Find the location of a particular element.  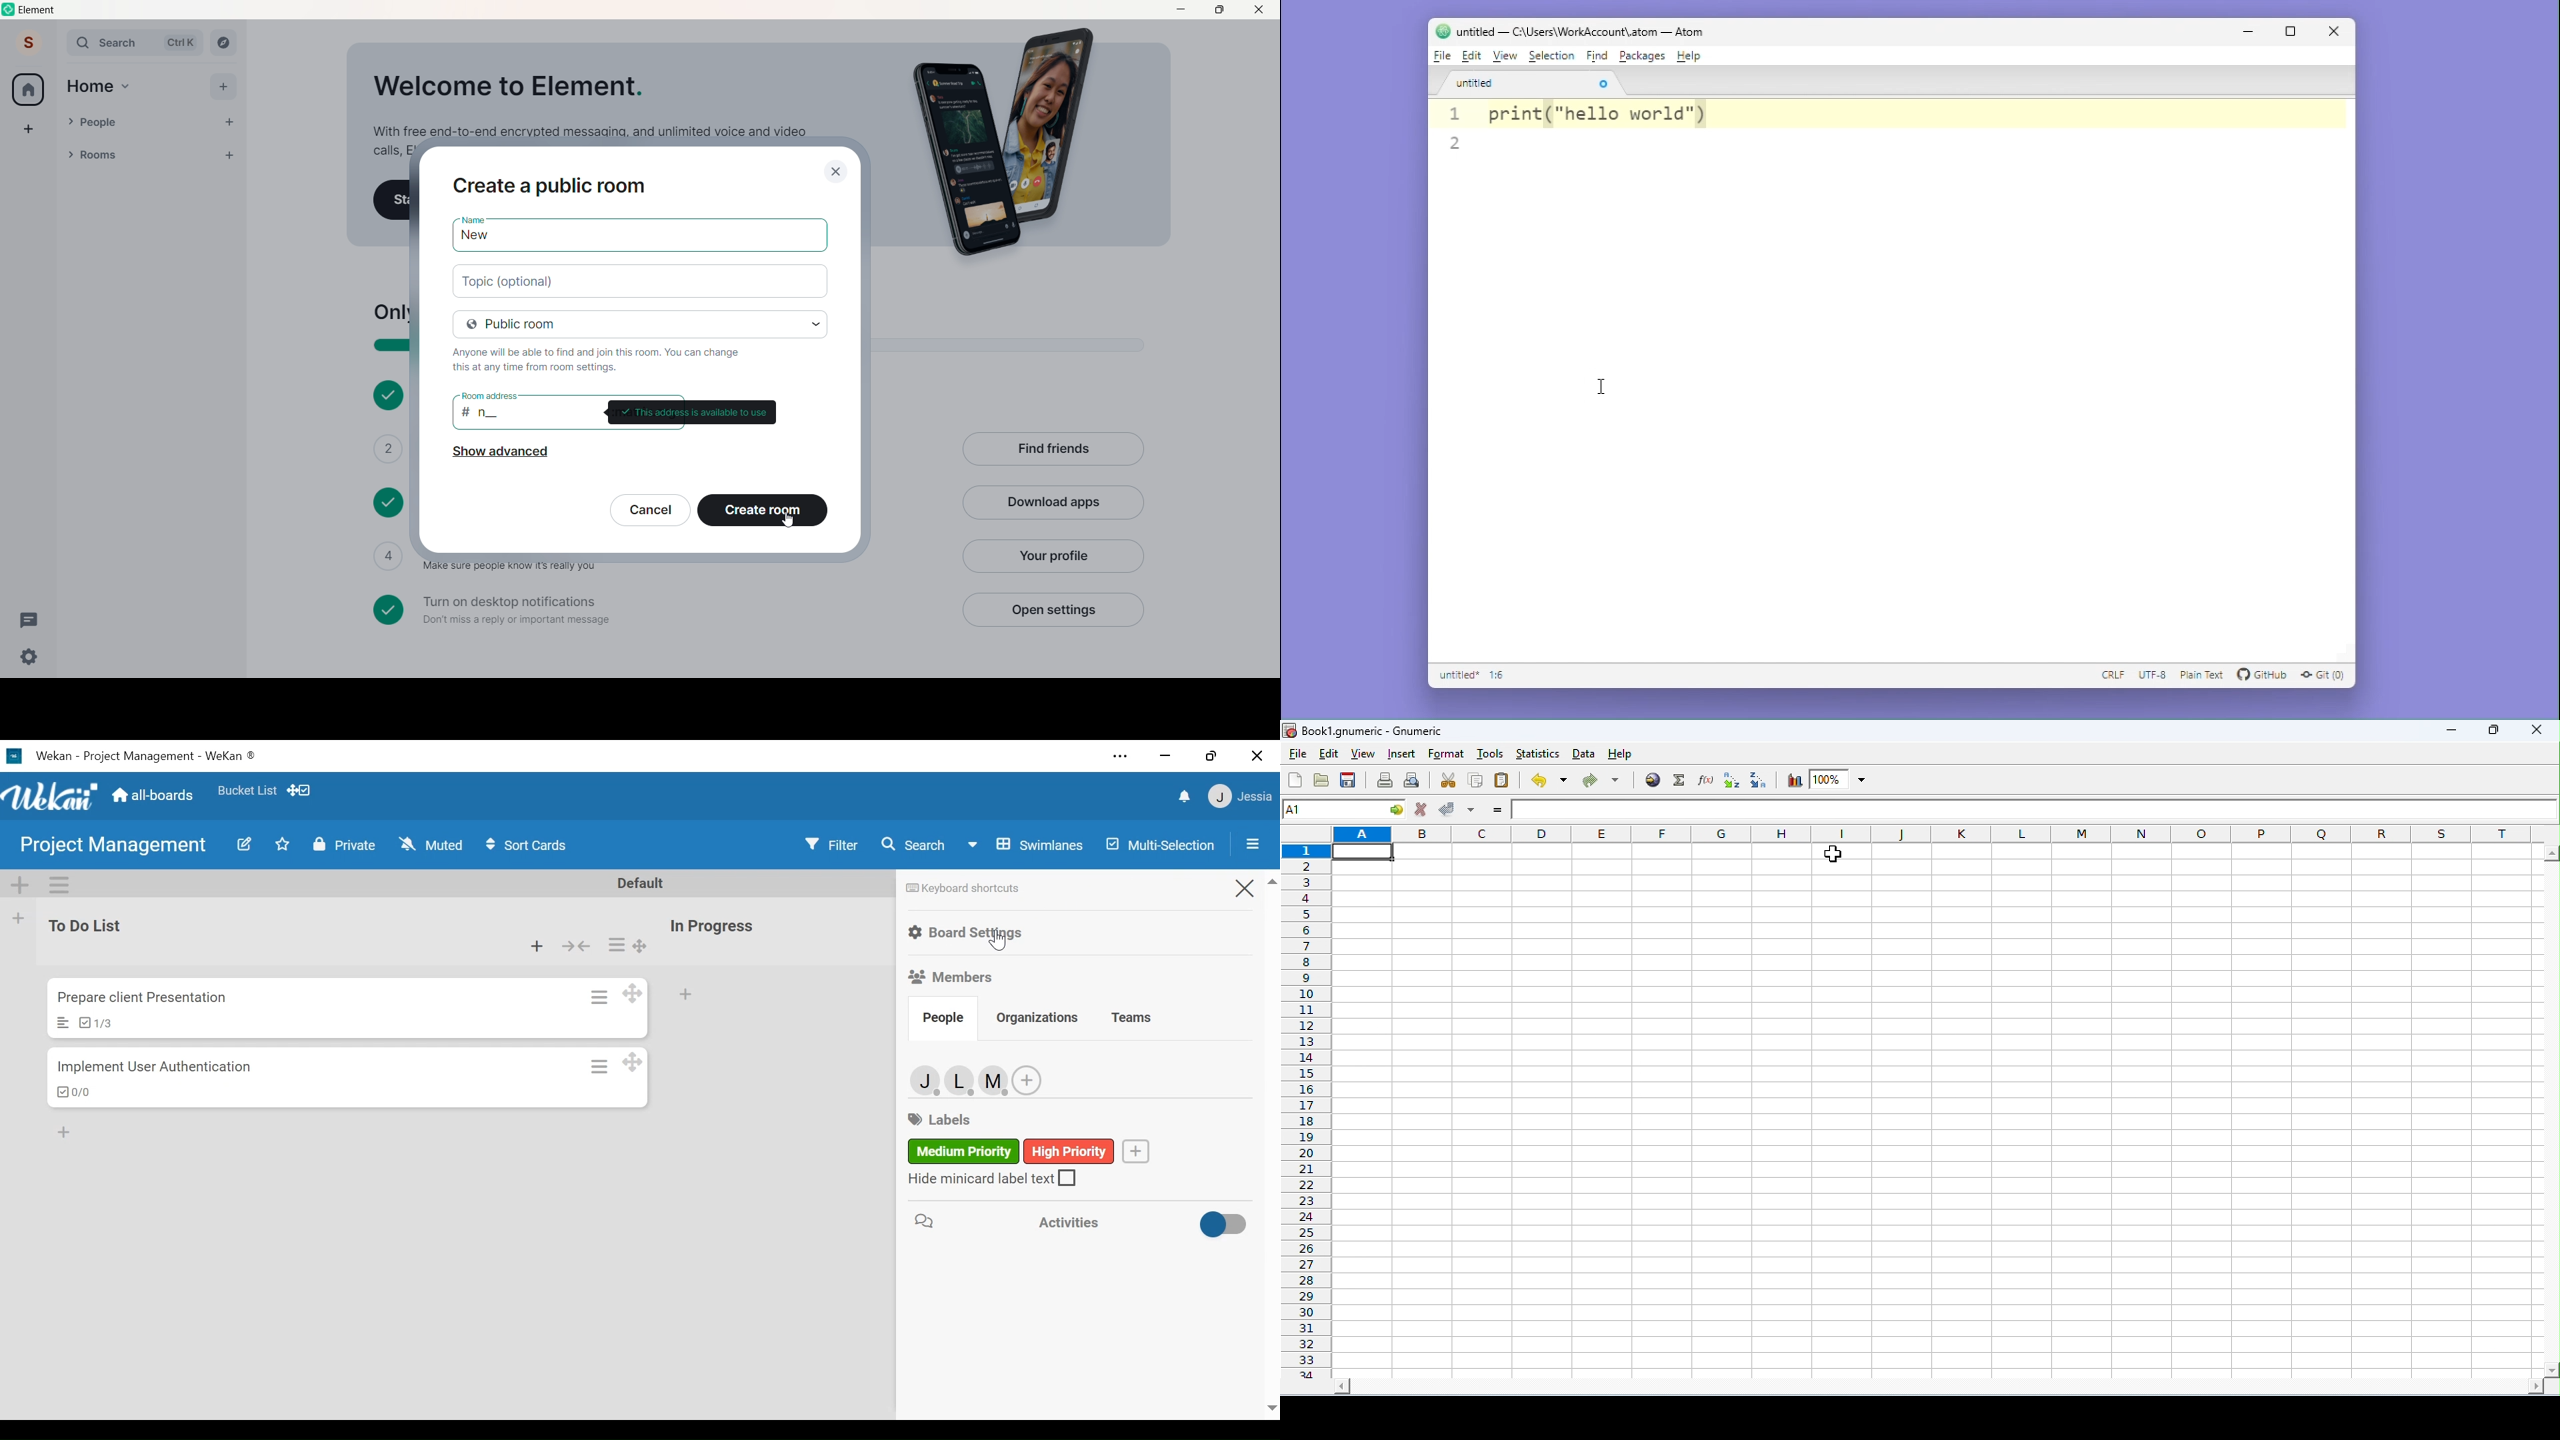

Wekan Desktop icon is located at coordinates (138, 757).